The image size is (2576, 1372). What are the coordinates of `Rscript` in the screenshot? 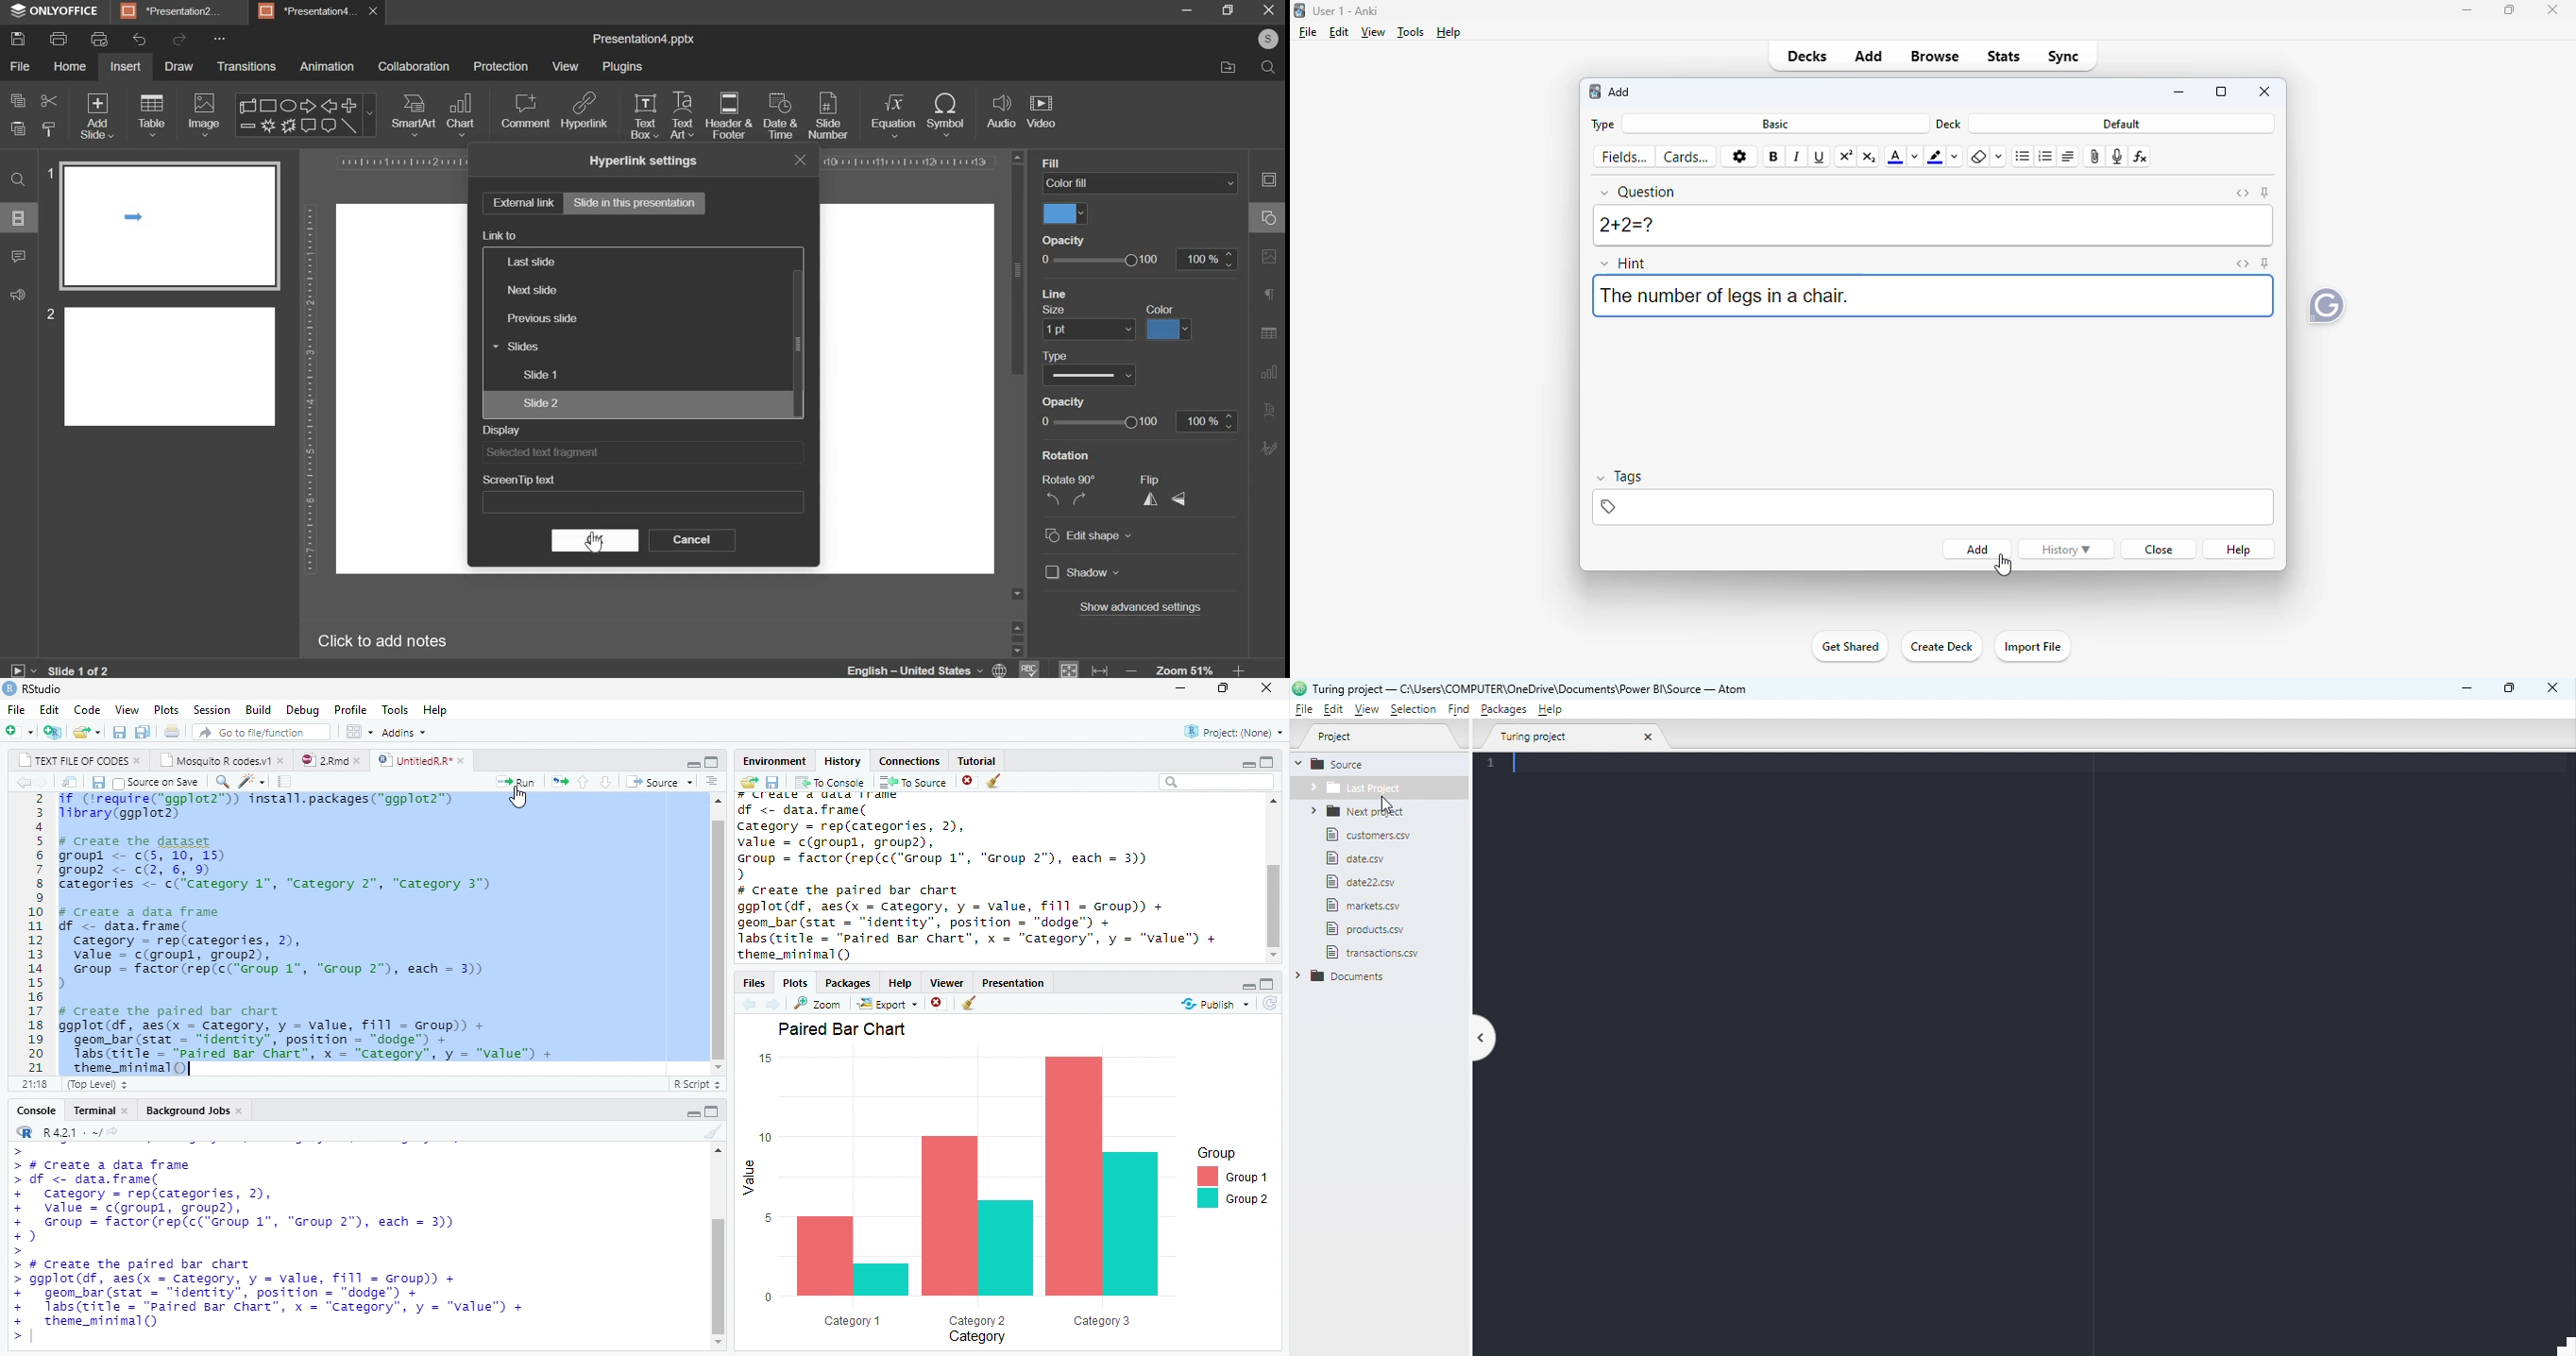 It's located at (697, 1085).